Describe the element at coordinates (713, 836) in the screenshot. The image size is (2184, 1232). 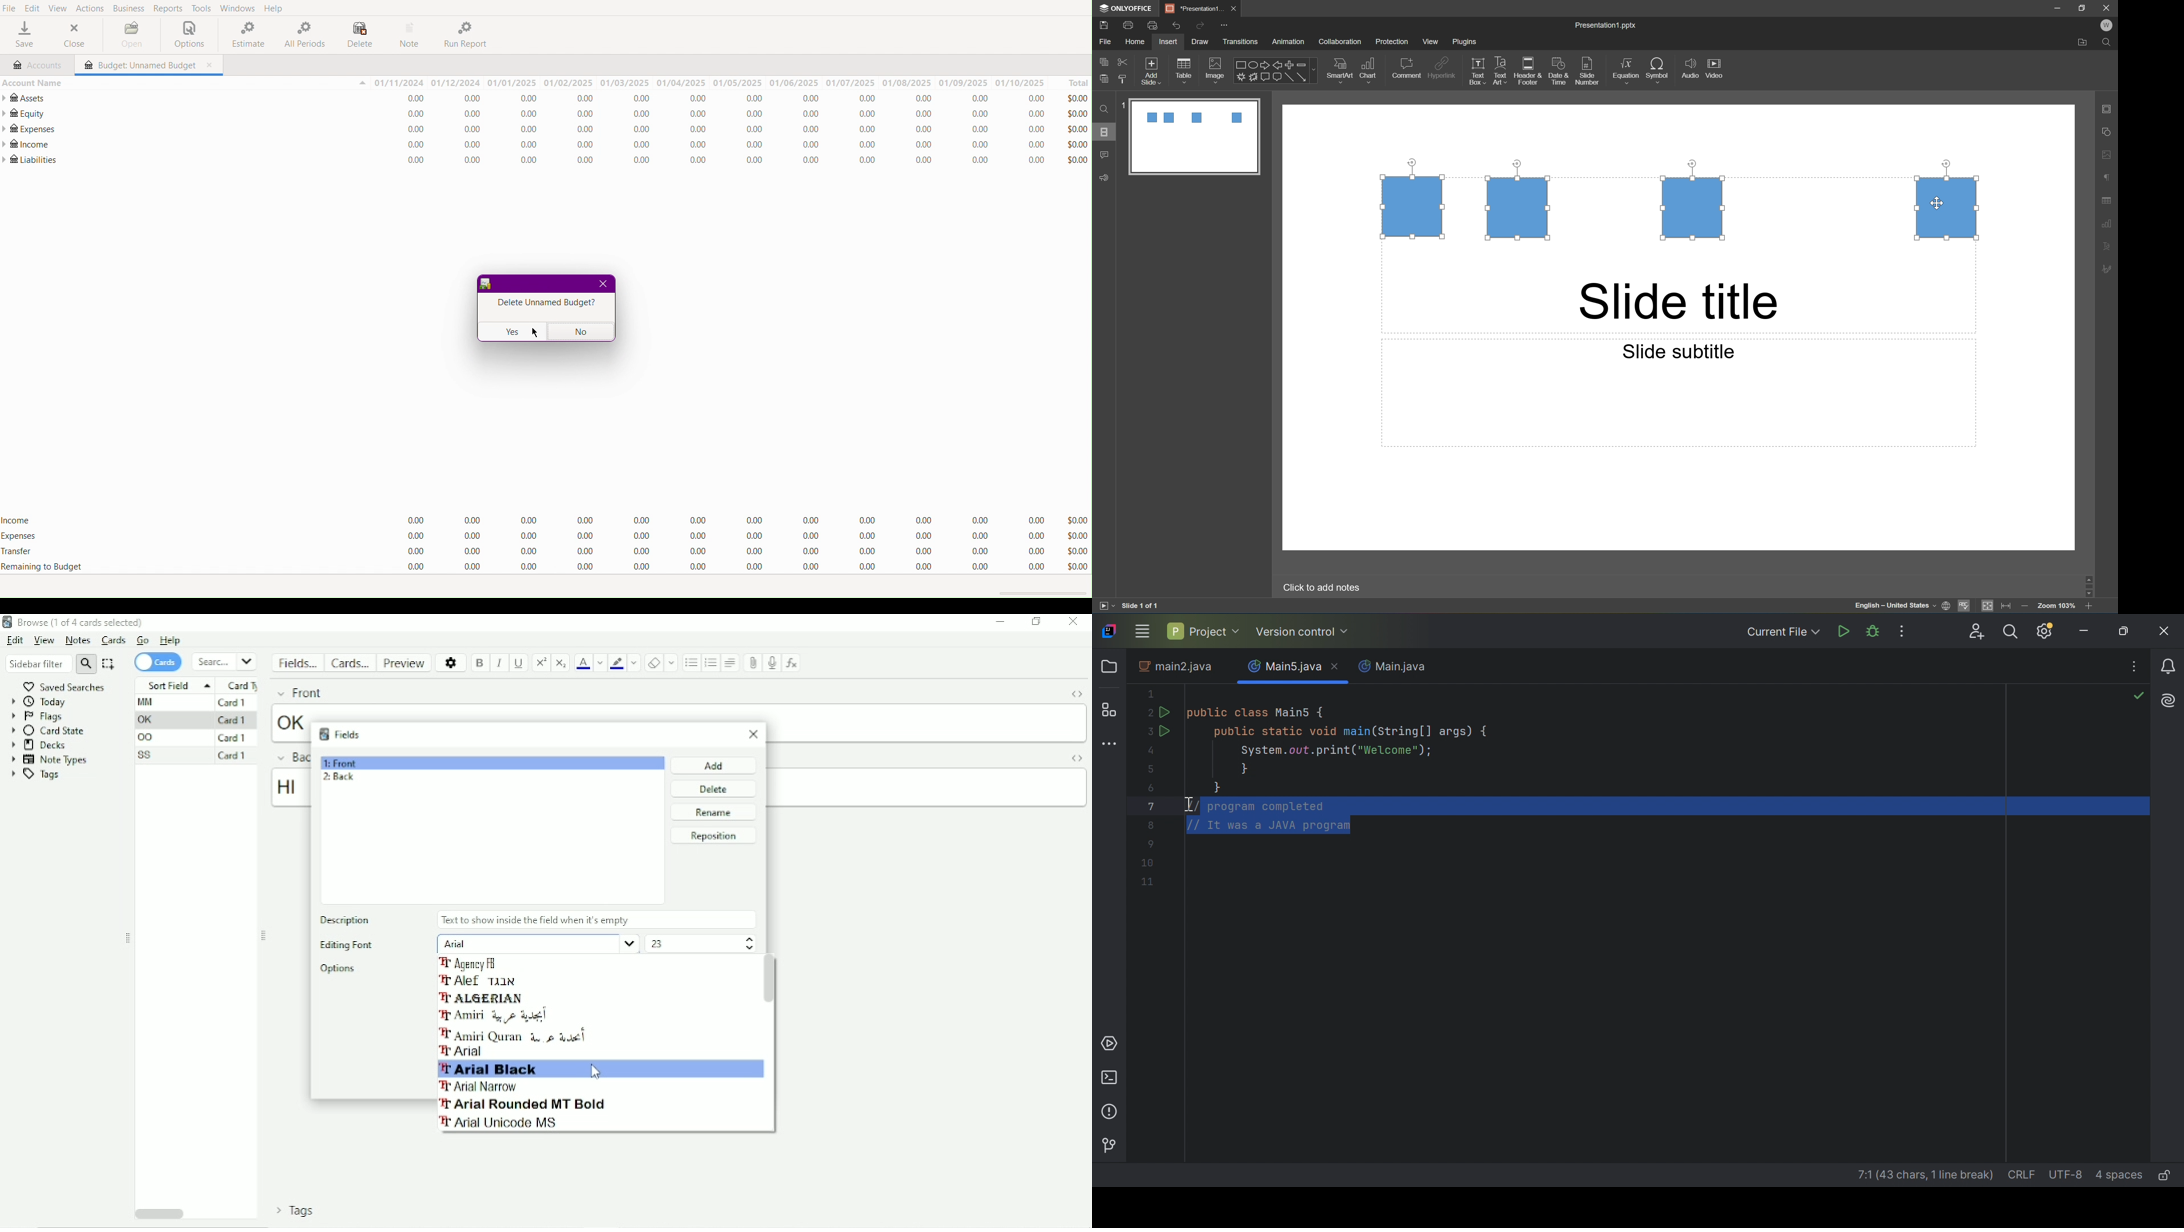
I see `Reposition` at that location.